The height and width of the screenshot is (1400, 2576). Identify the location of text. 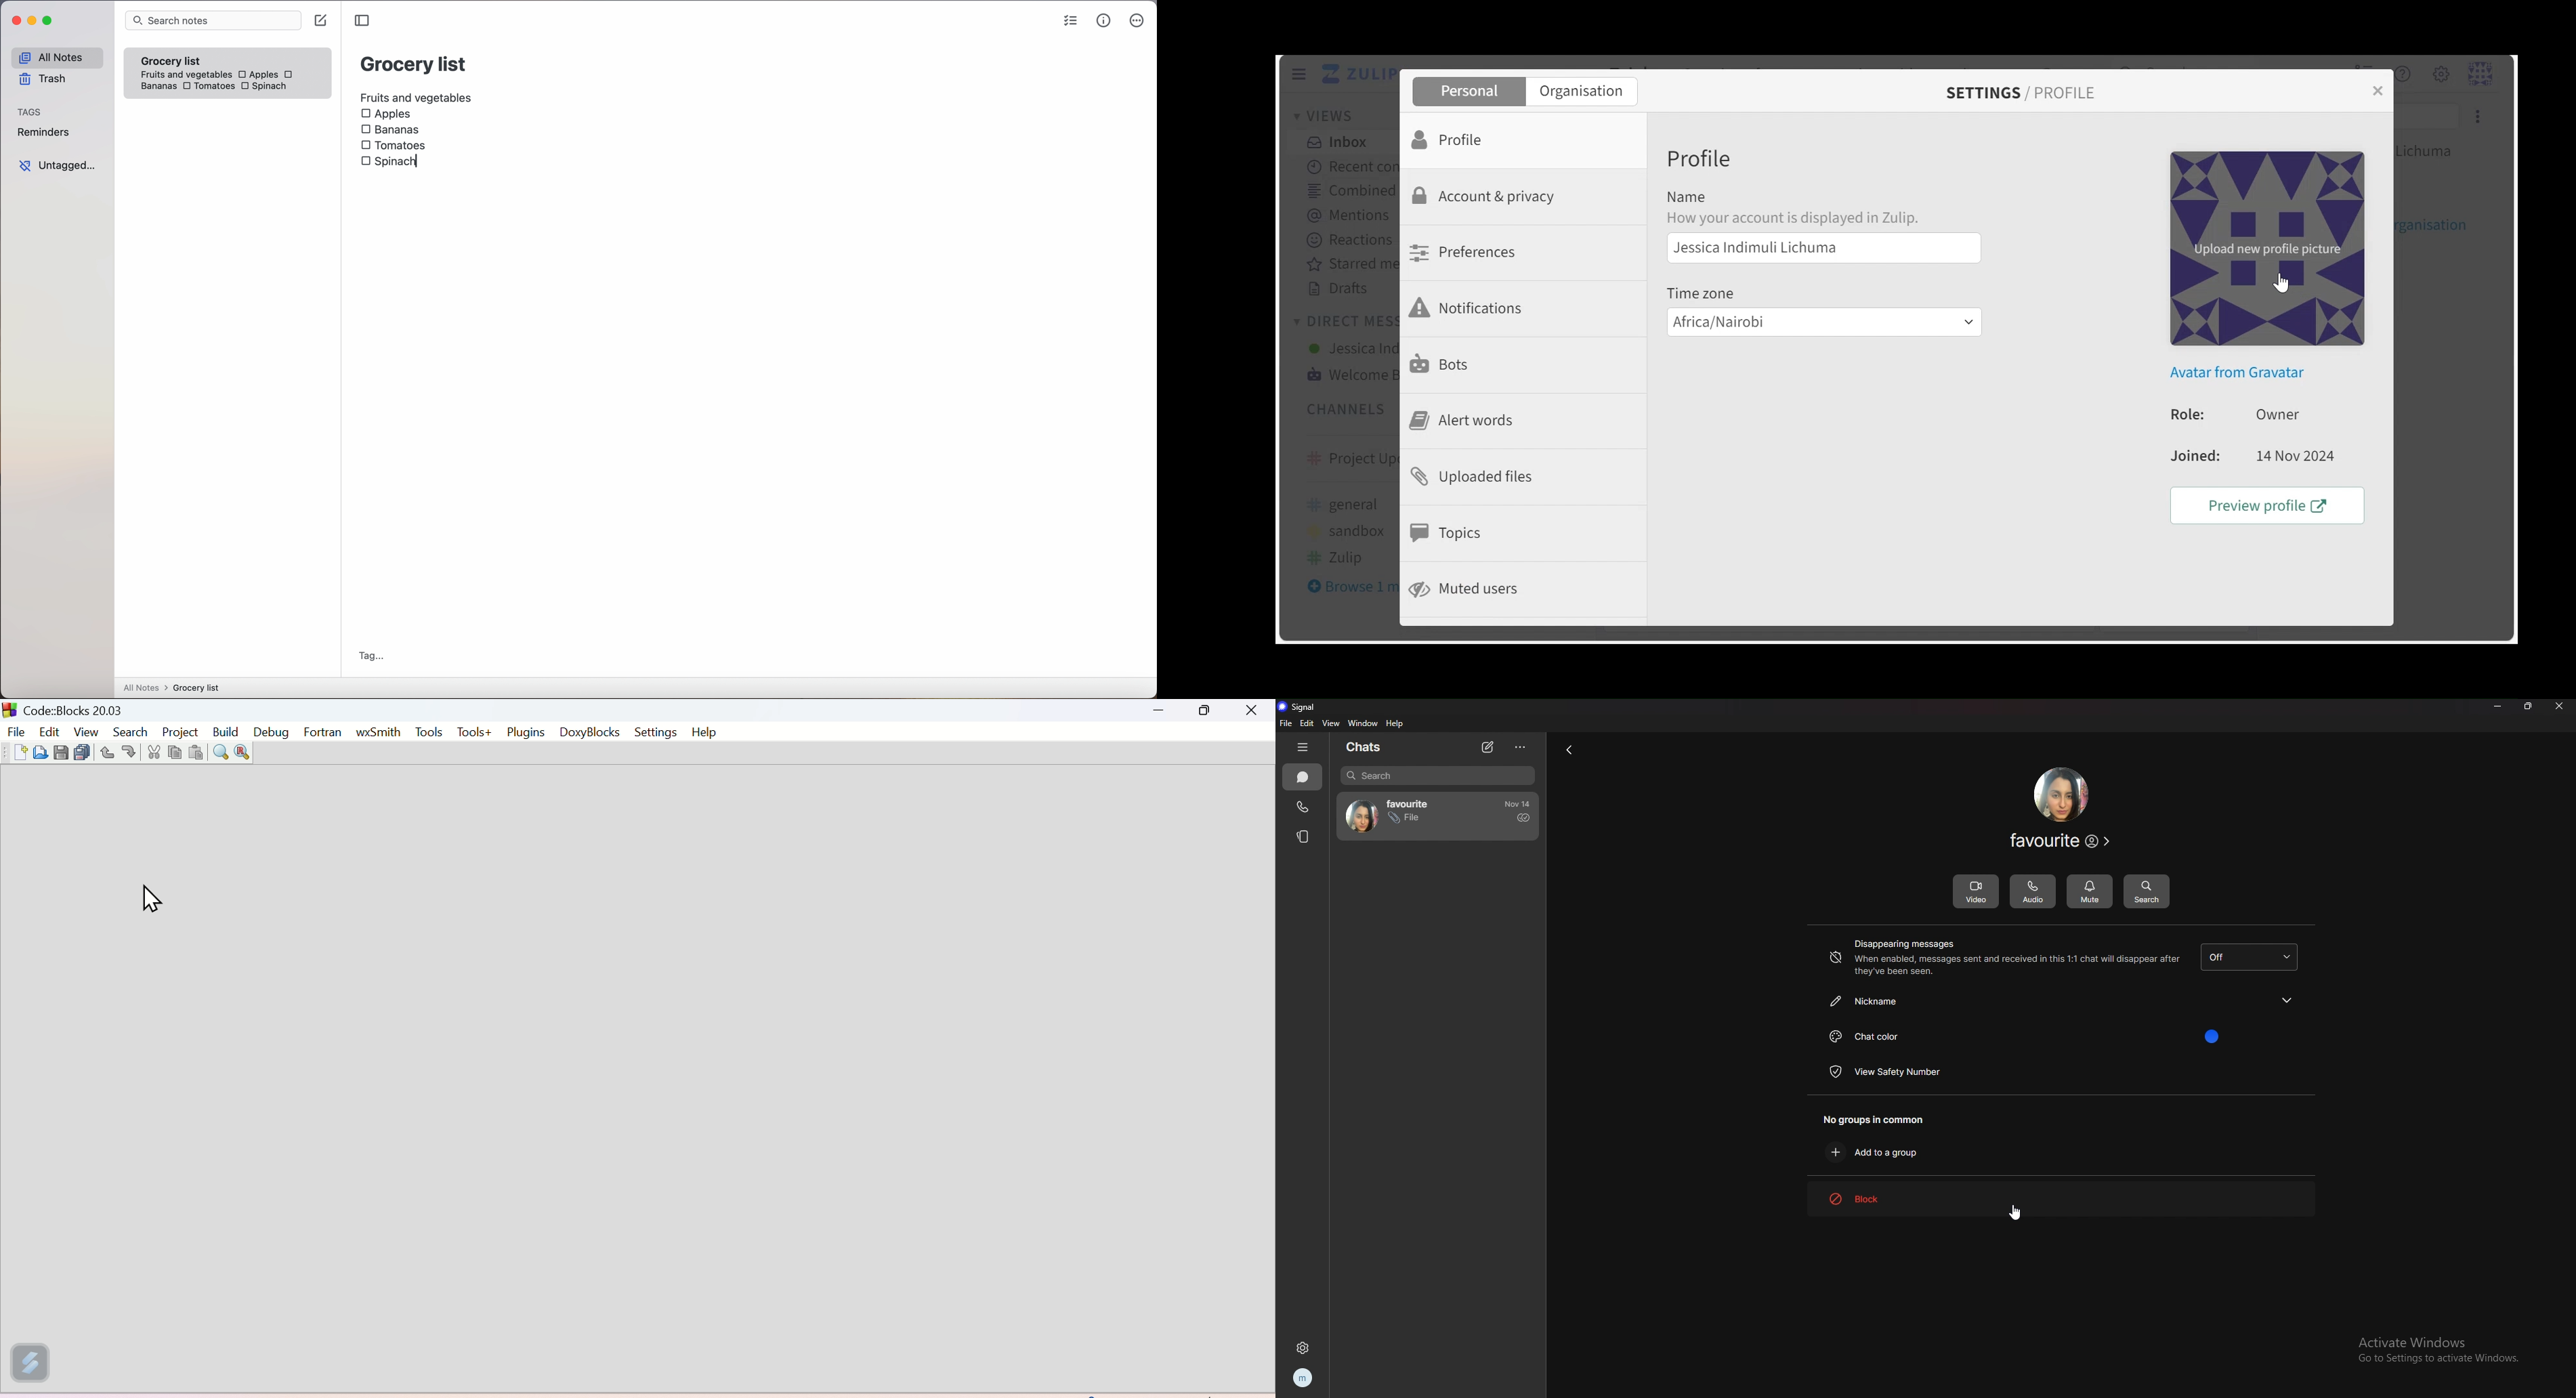
(1812, 219).